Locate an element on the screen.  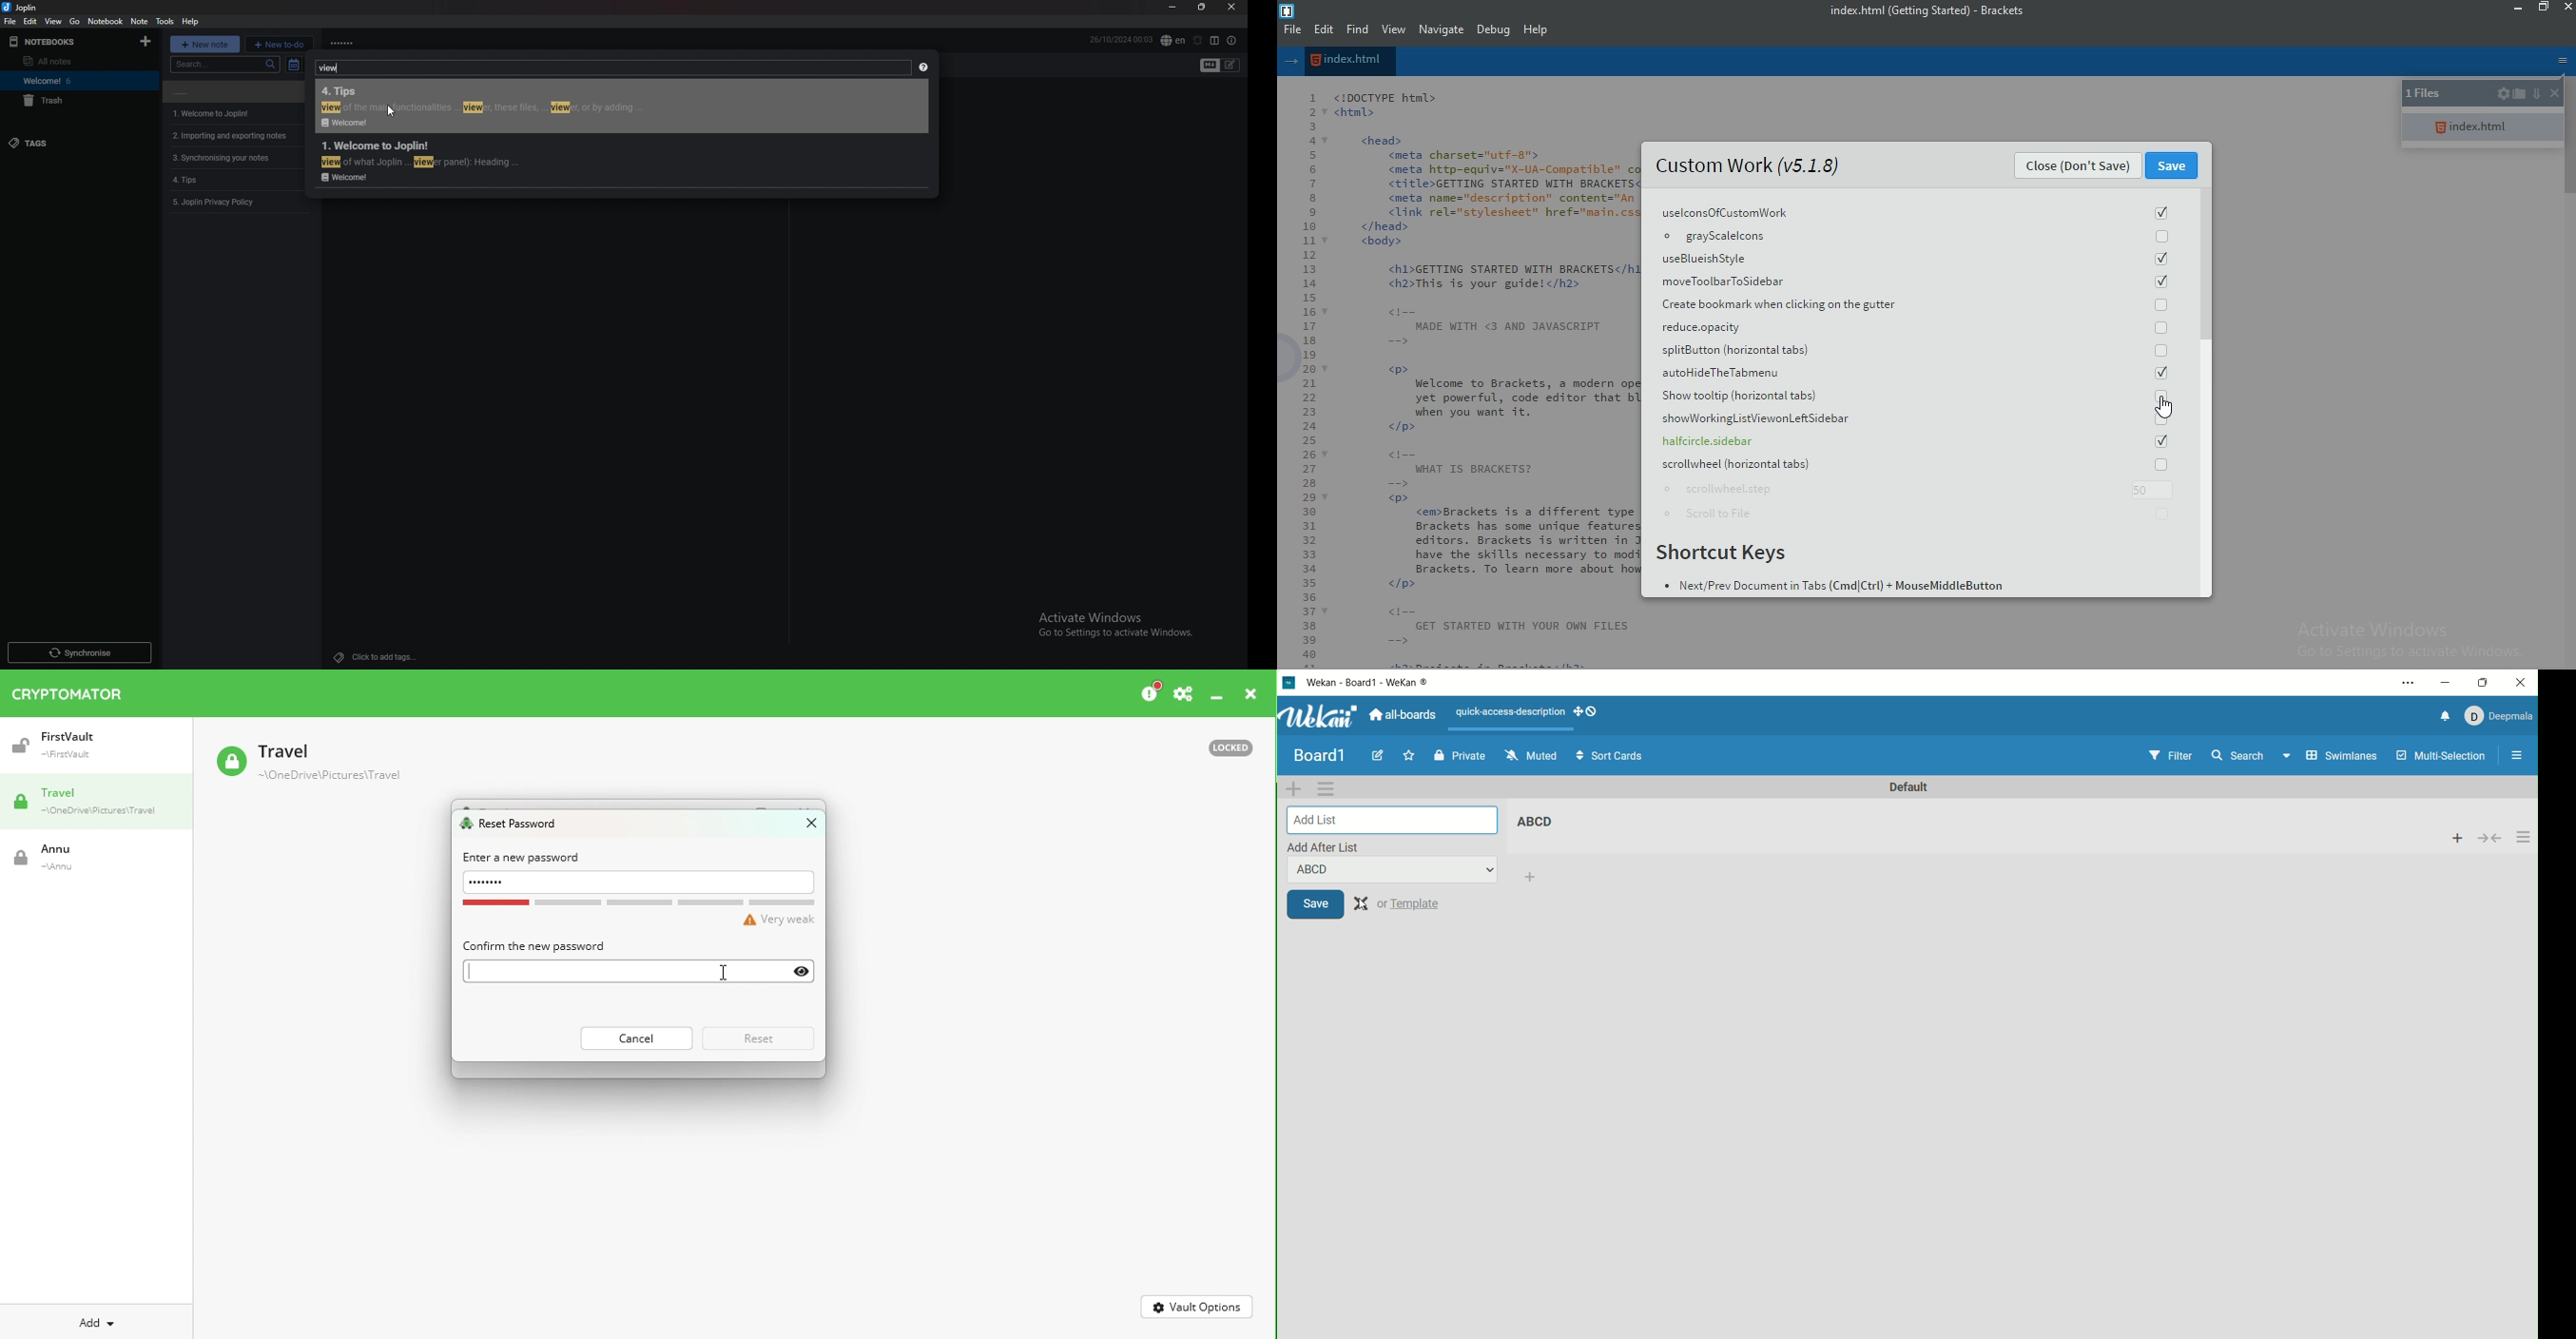
help is located at coordinates (923, 68).